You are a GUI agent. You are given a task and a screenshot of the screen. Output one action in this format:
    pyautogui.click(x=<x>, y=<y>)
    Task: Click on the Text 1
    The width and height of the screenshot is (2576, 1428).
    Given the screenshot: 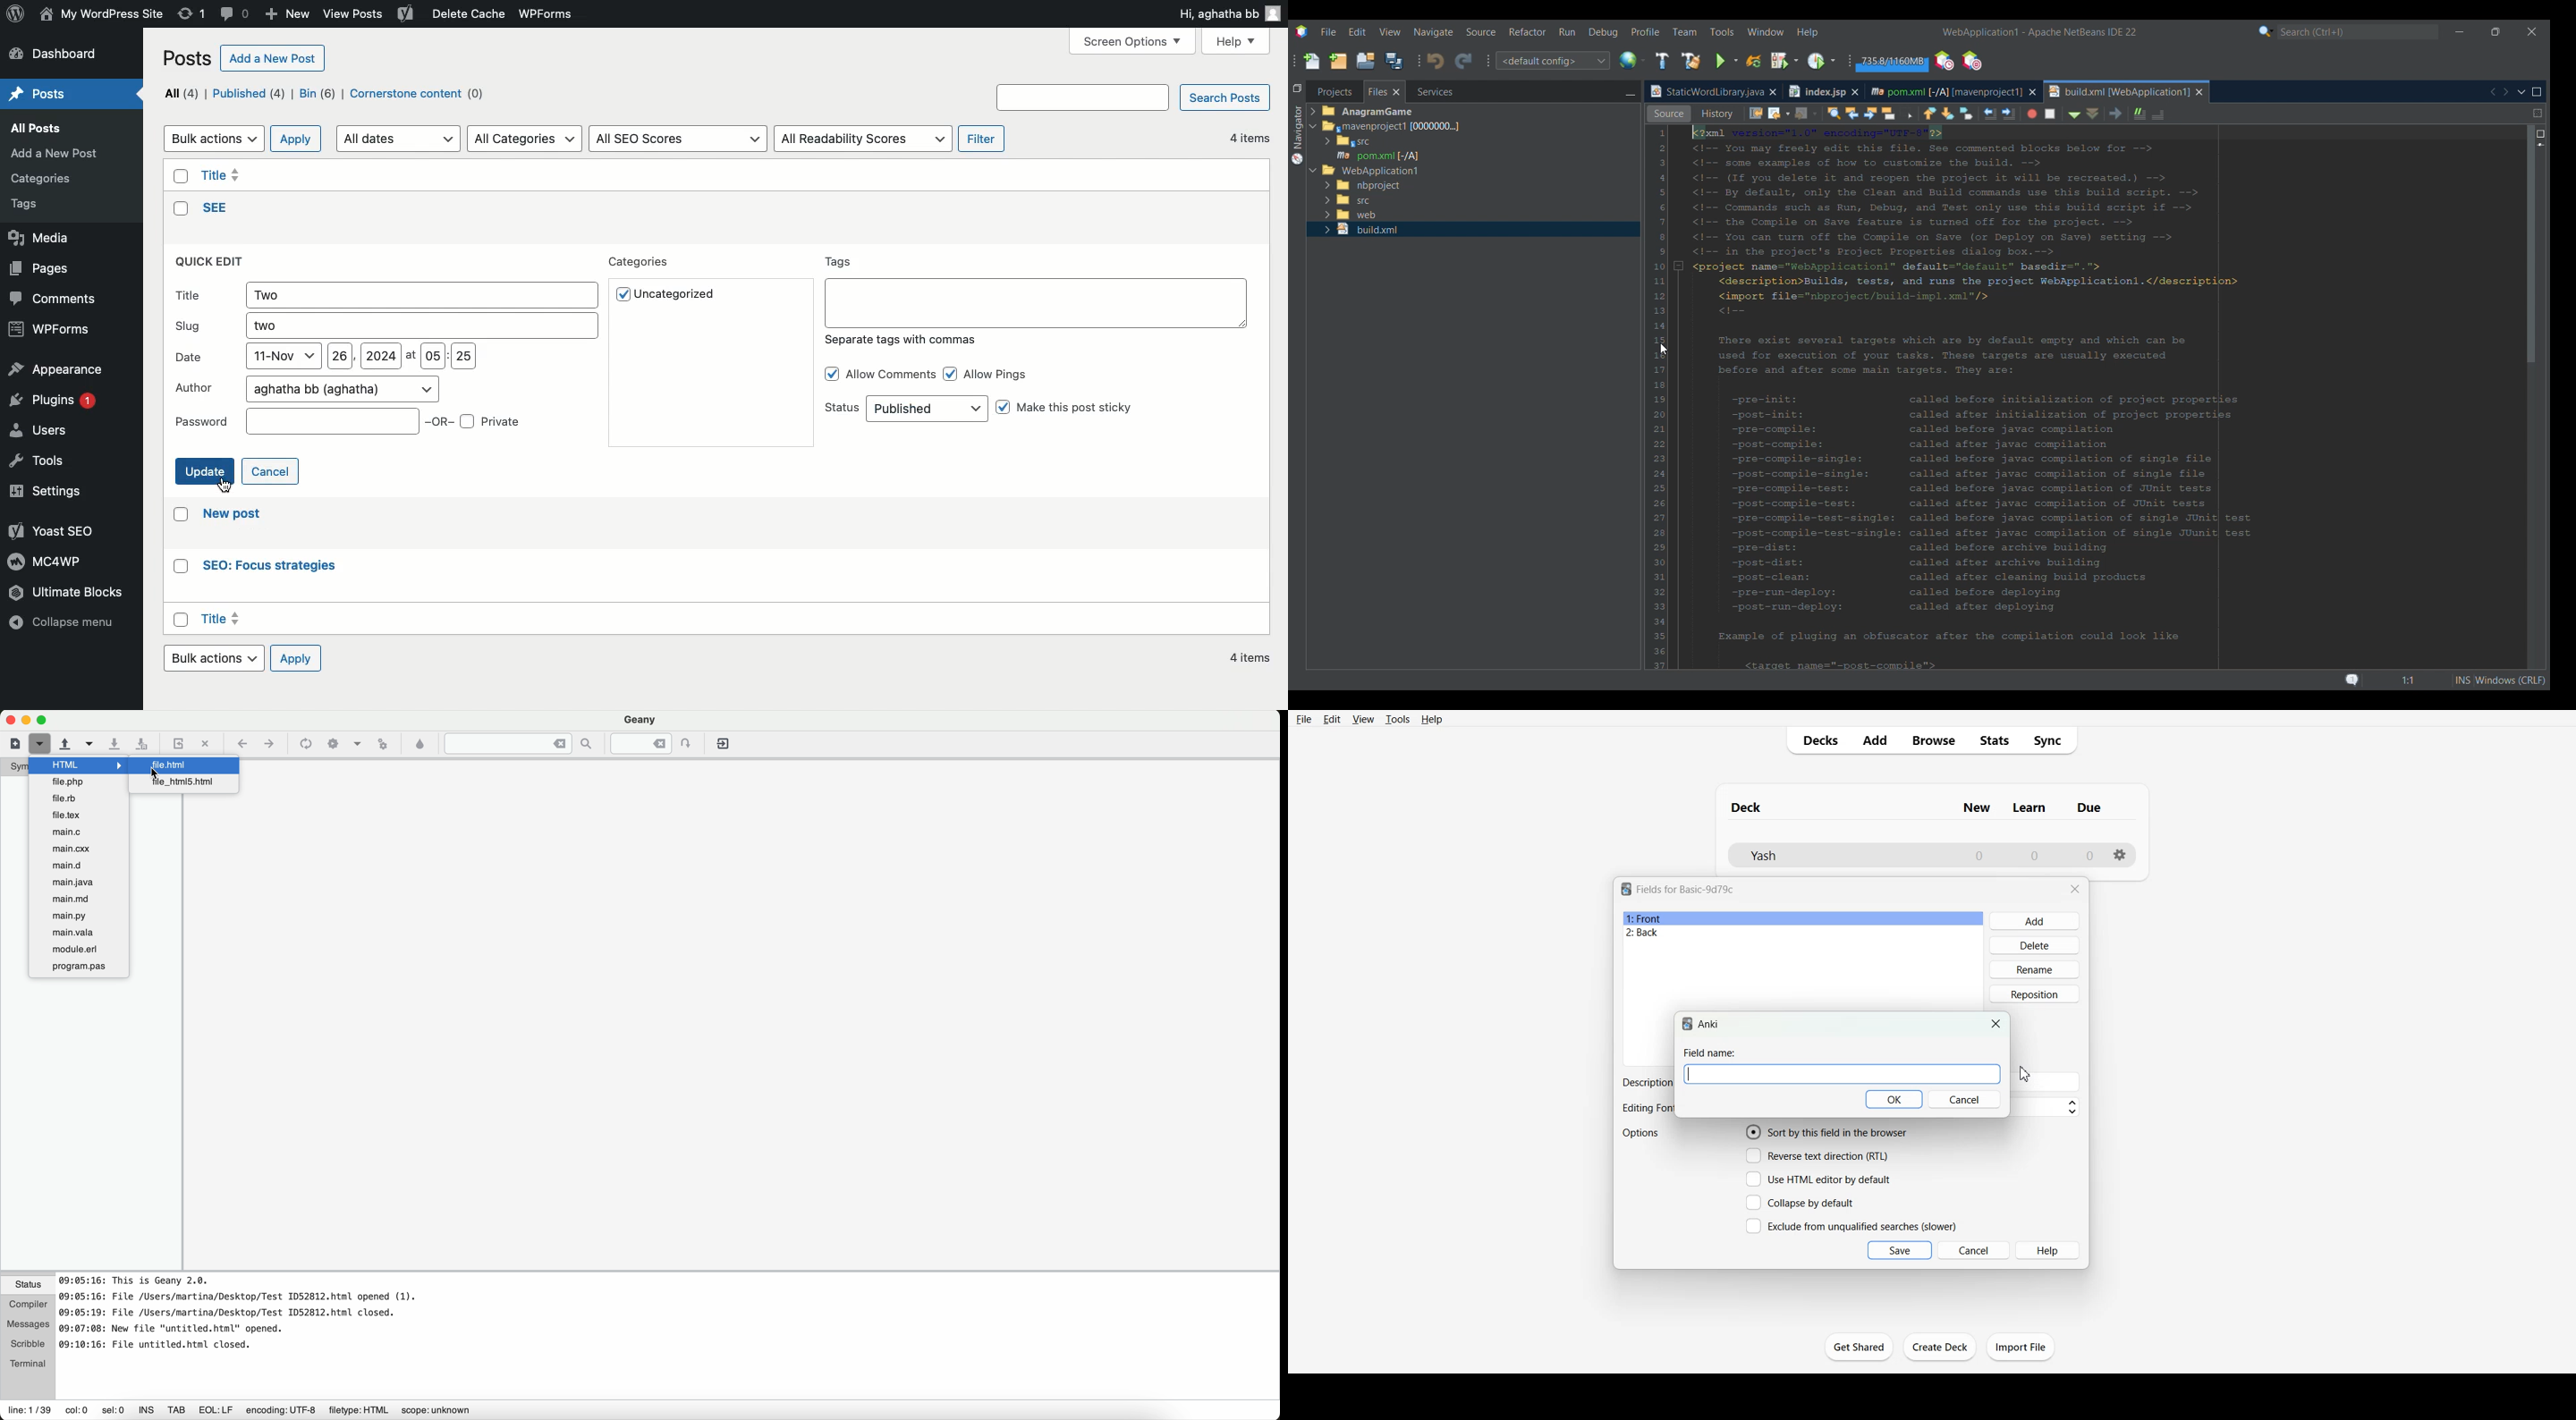 What is the action you would take?
    pyautogui.click(x=1686, y=889)
    